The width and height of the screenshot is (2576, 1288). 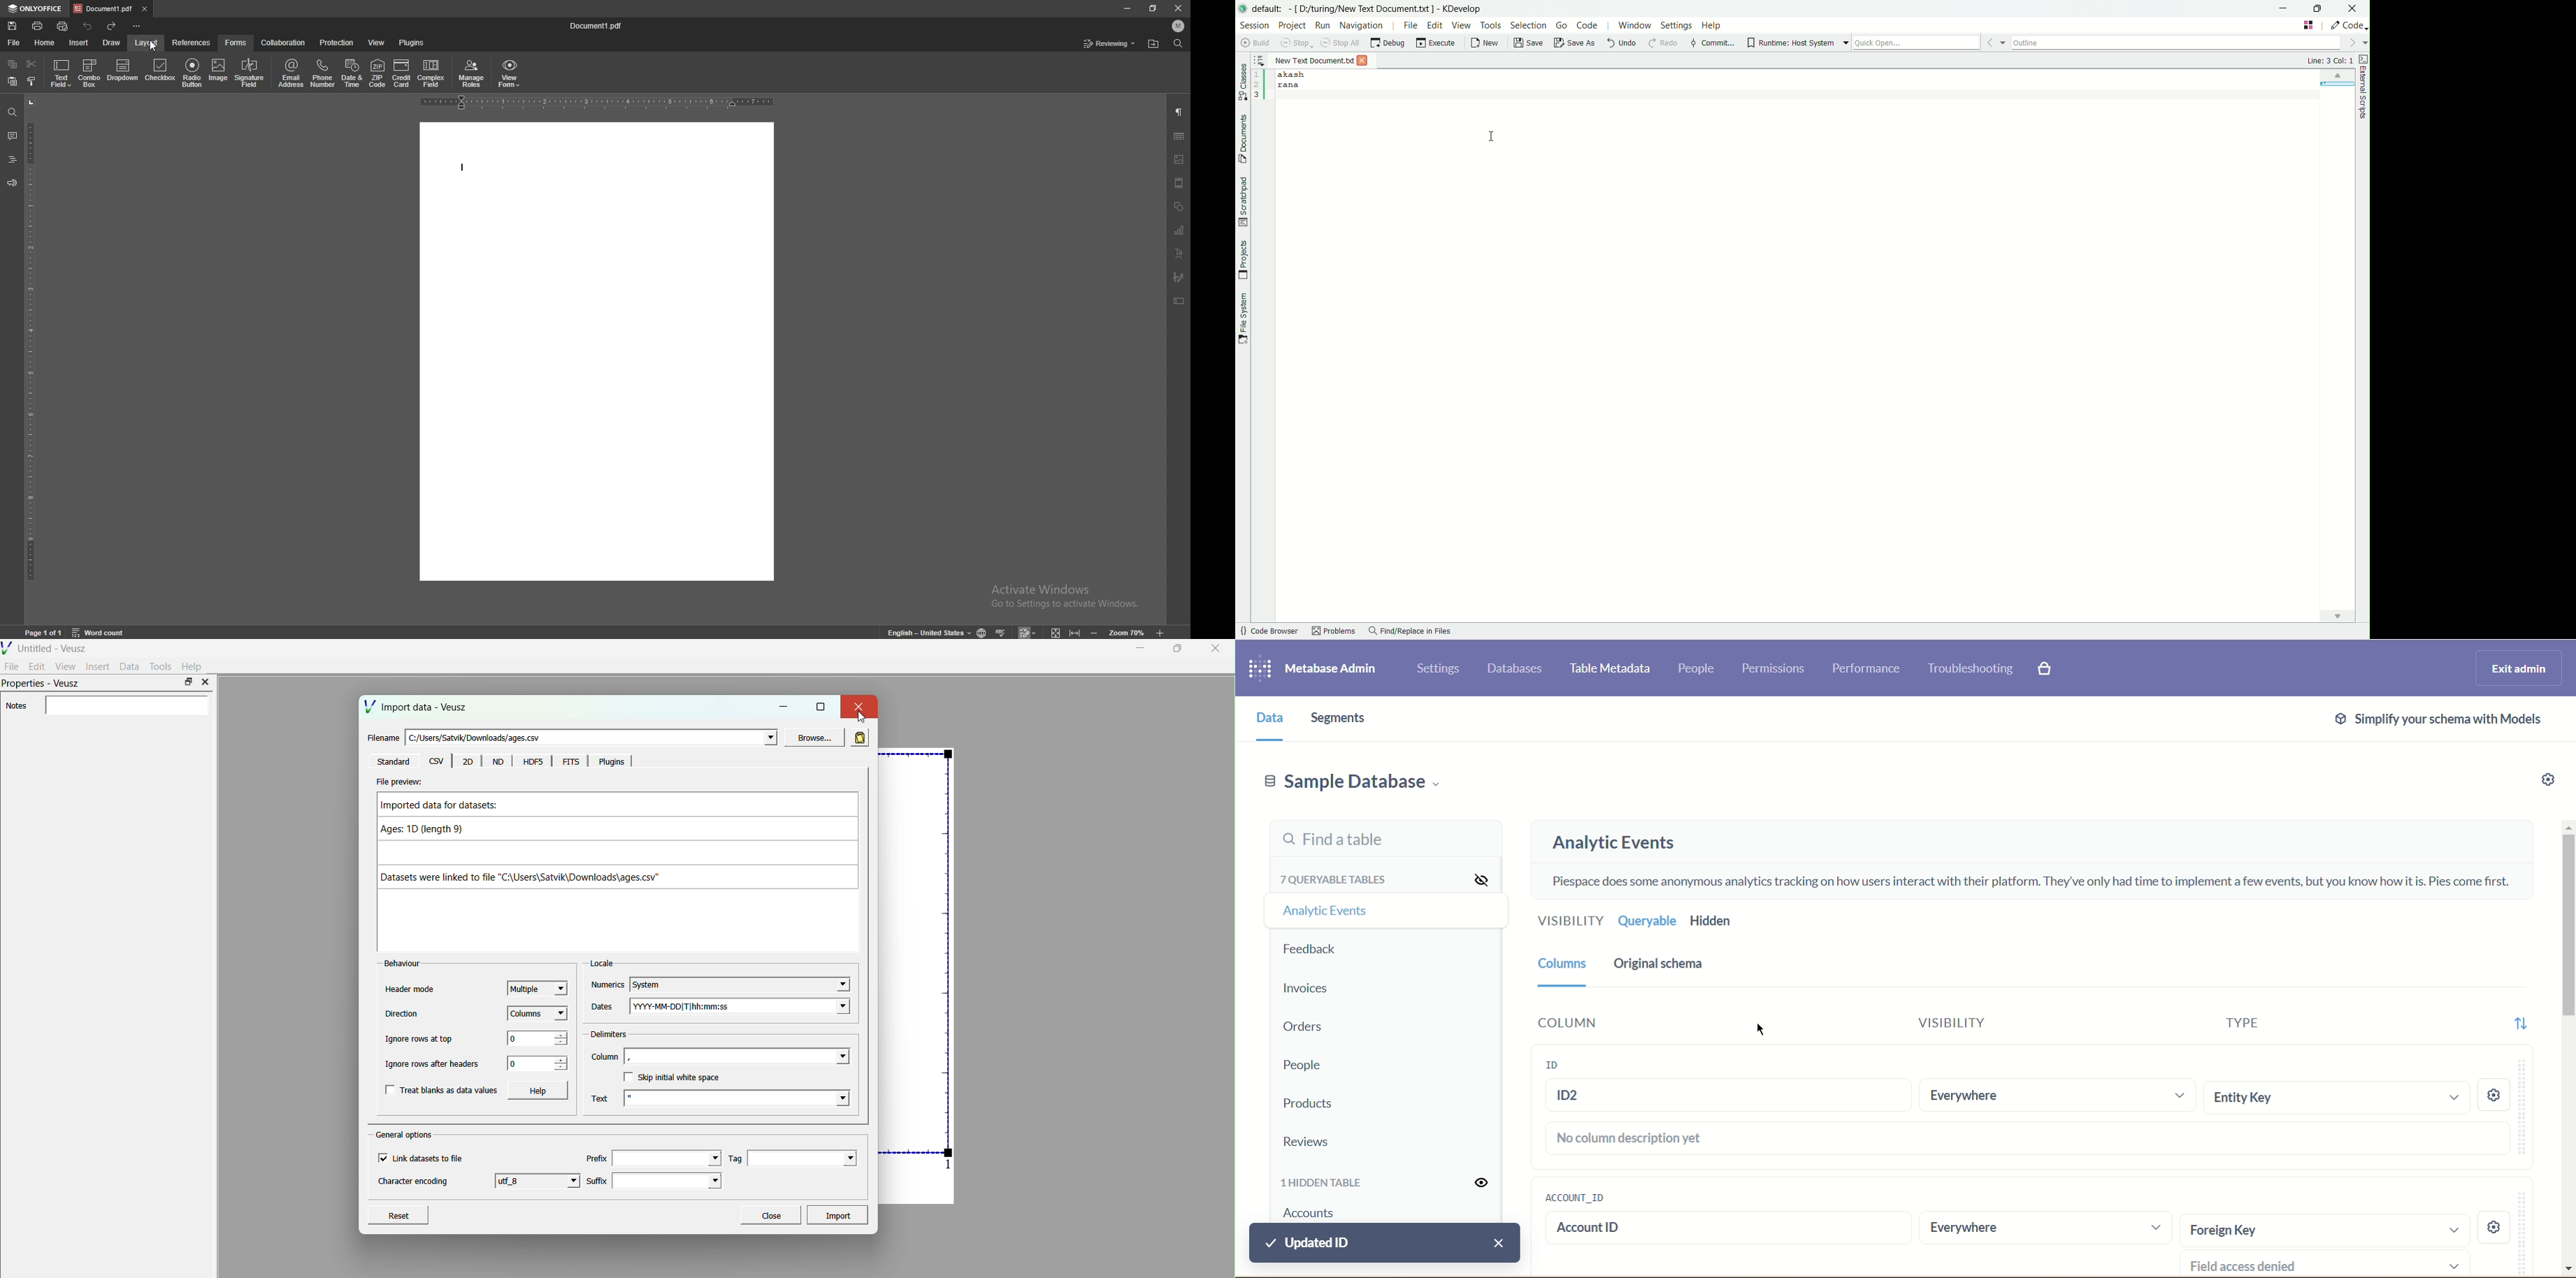 I want to click on Behaviour, so click(x=403, y=964).